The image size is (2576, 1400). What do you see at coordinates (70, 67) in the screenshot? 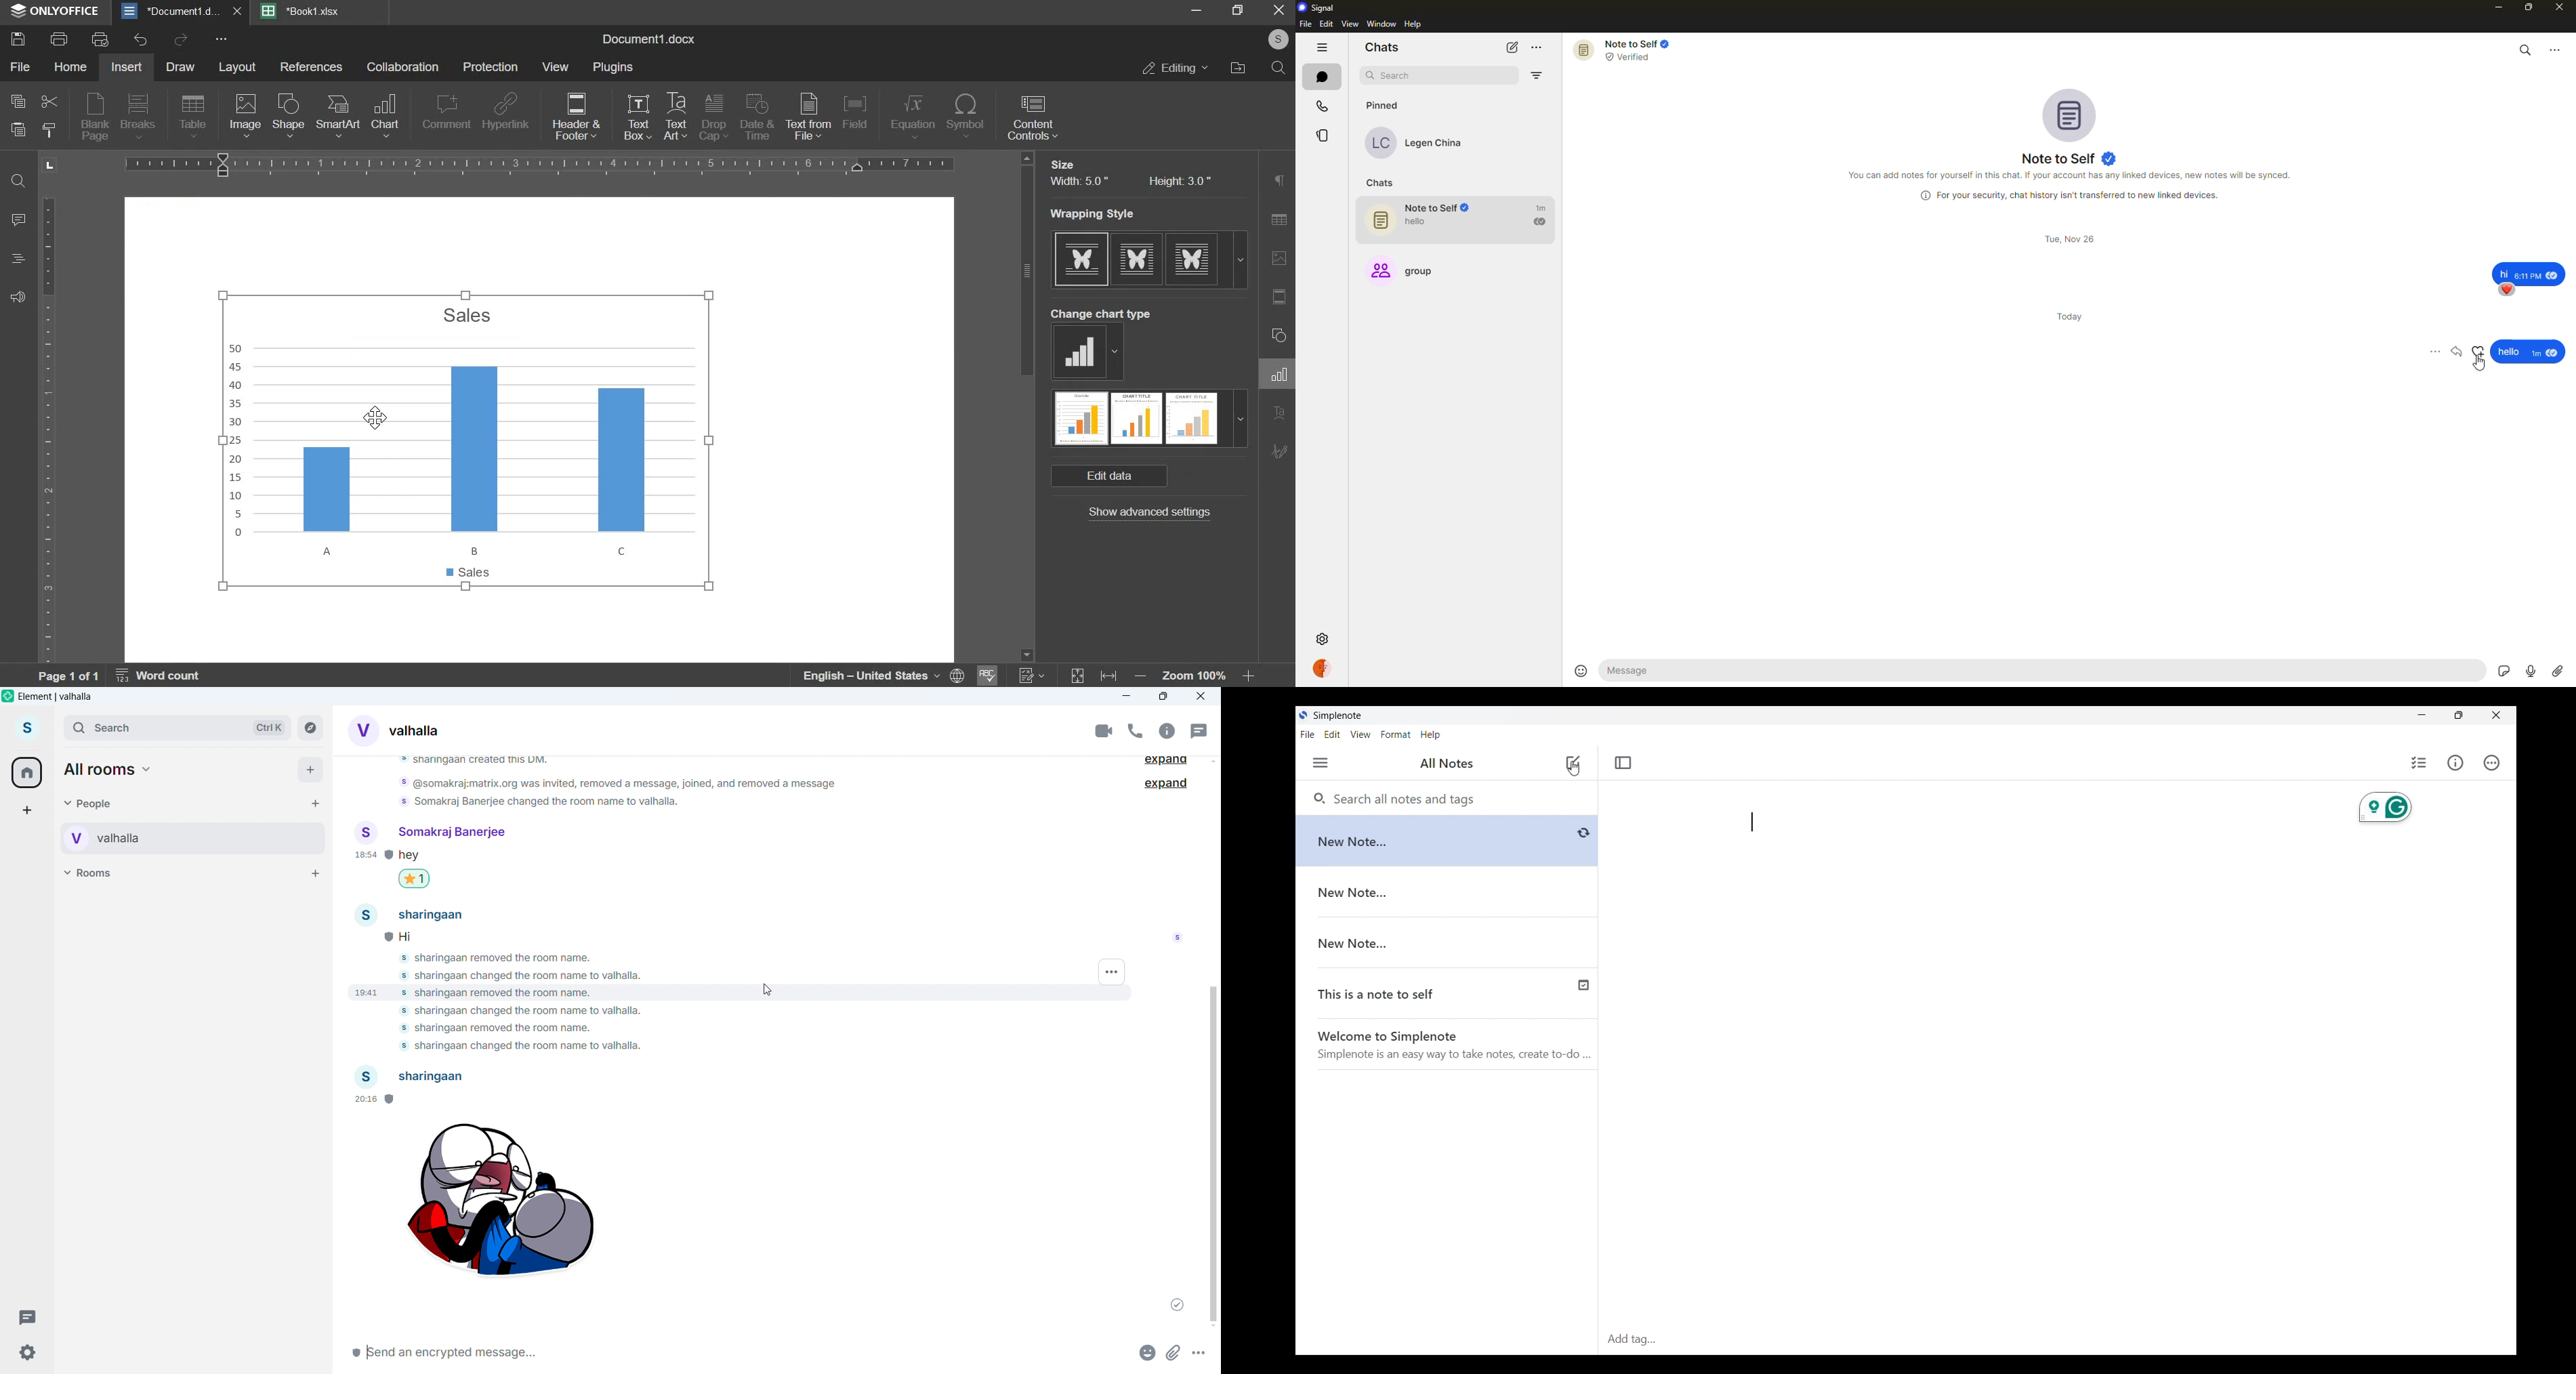
I see `home` at bounding box center [70, 67].